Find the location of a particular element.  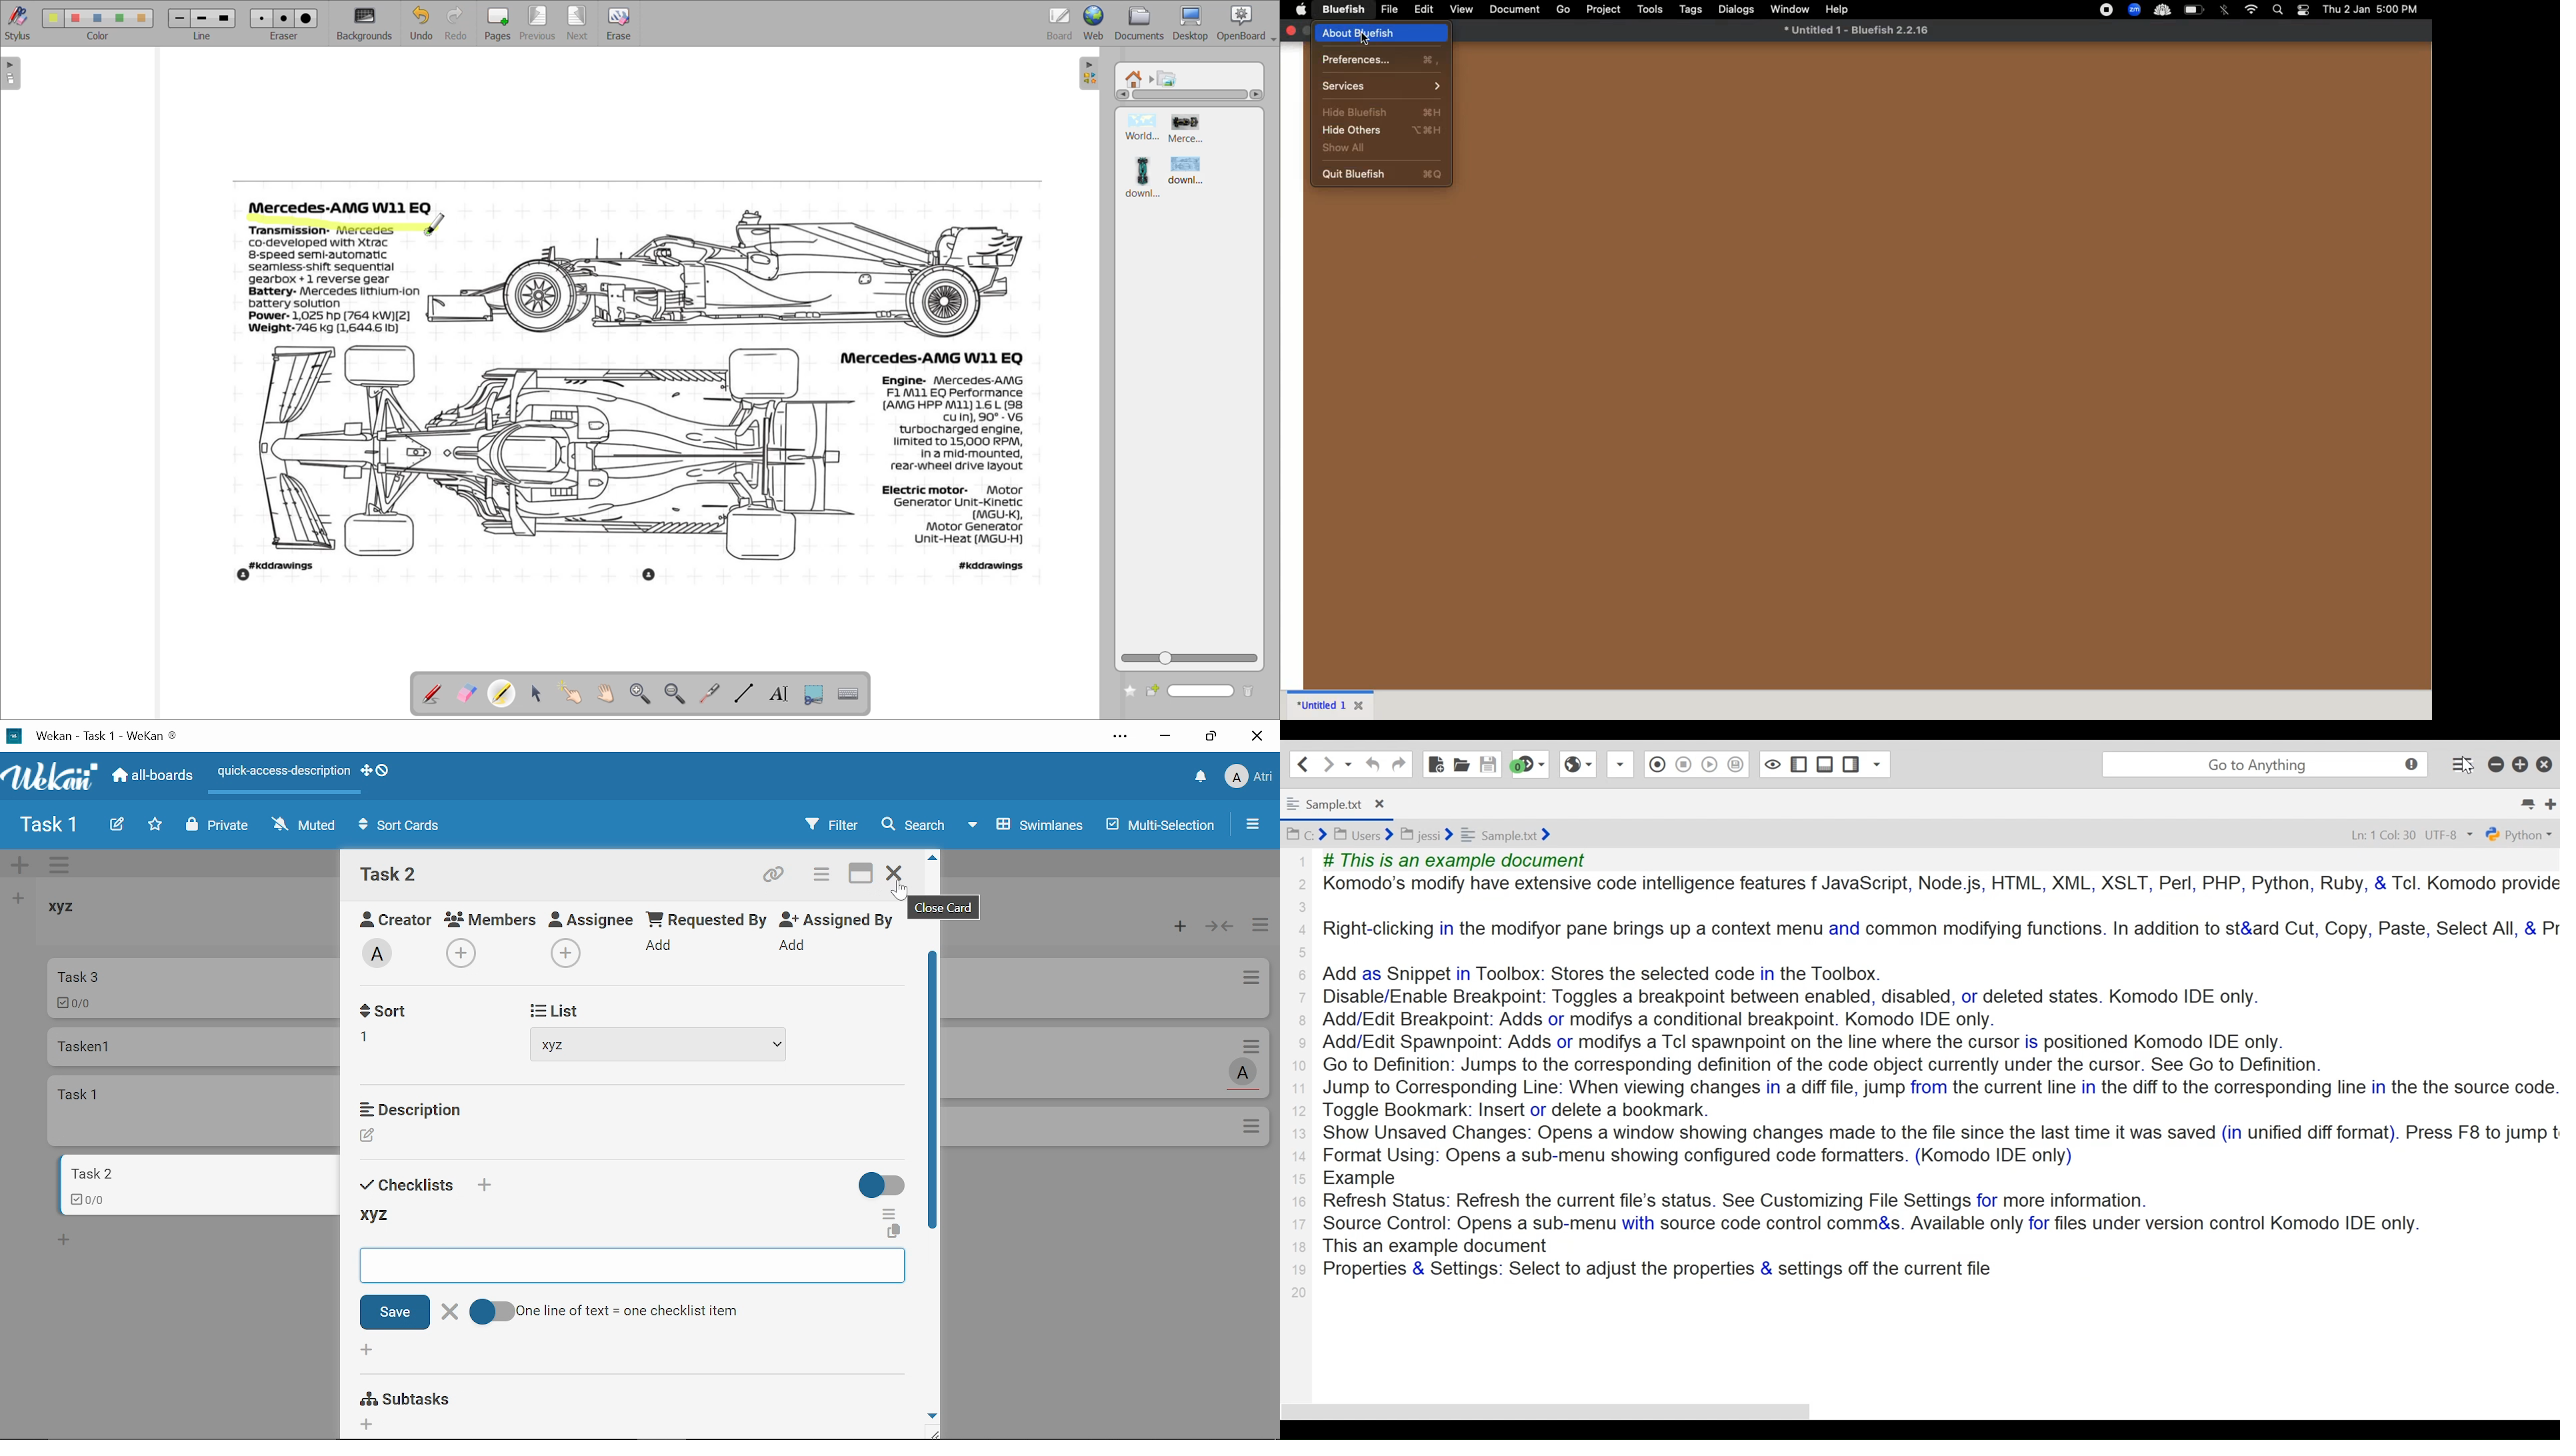

Create is located at coordinates (116, 826).